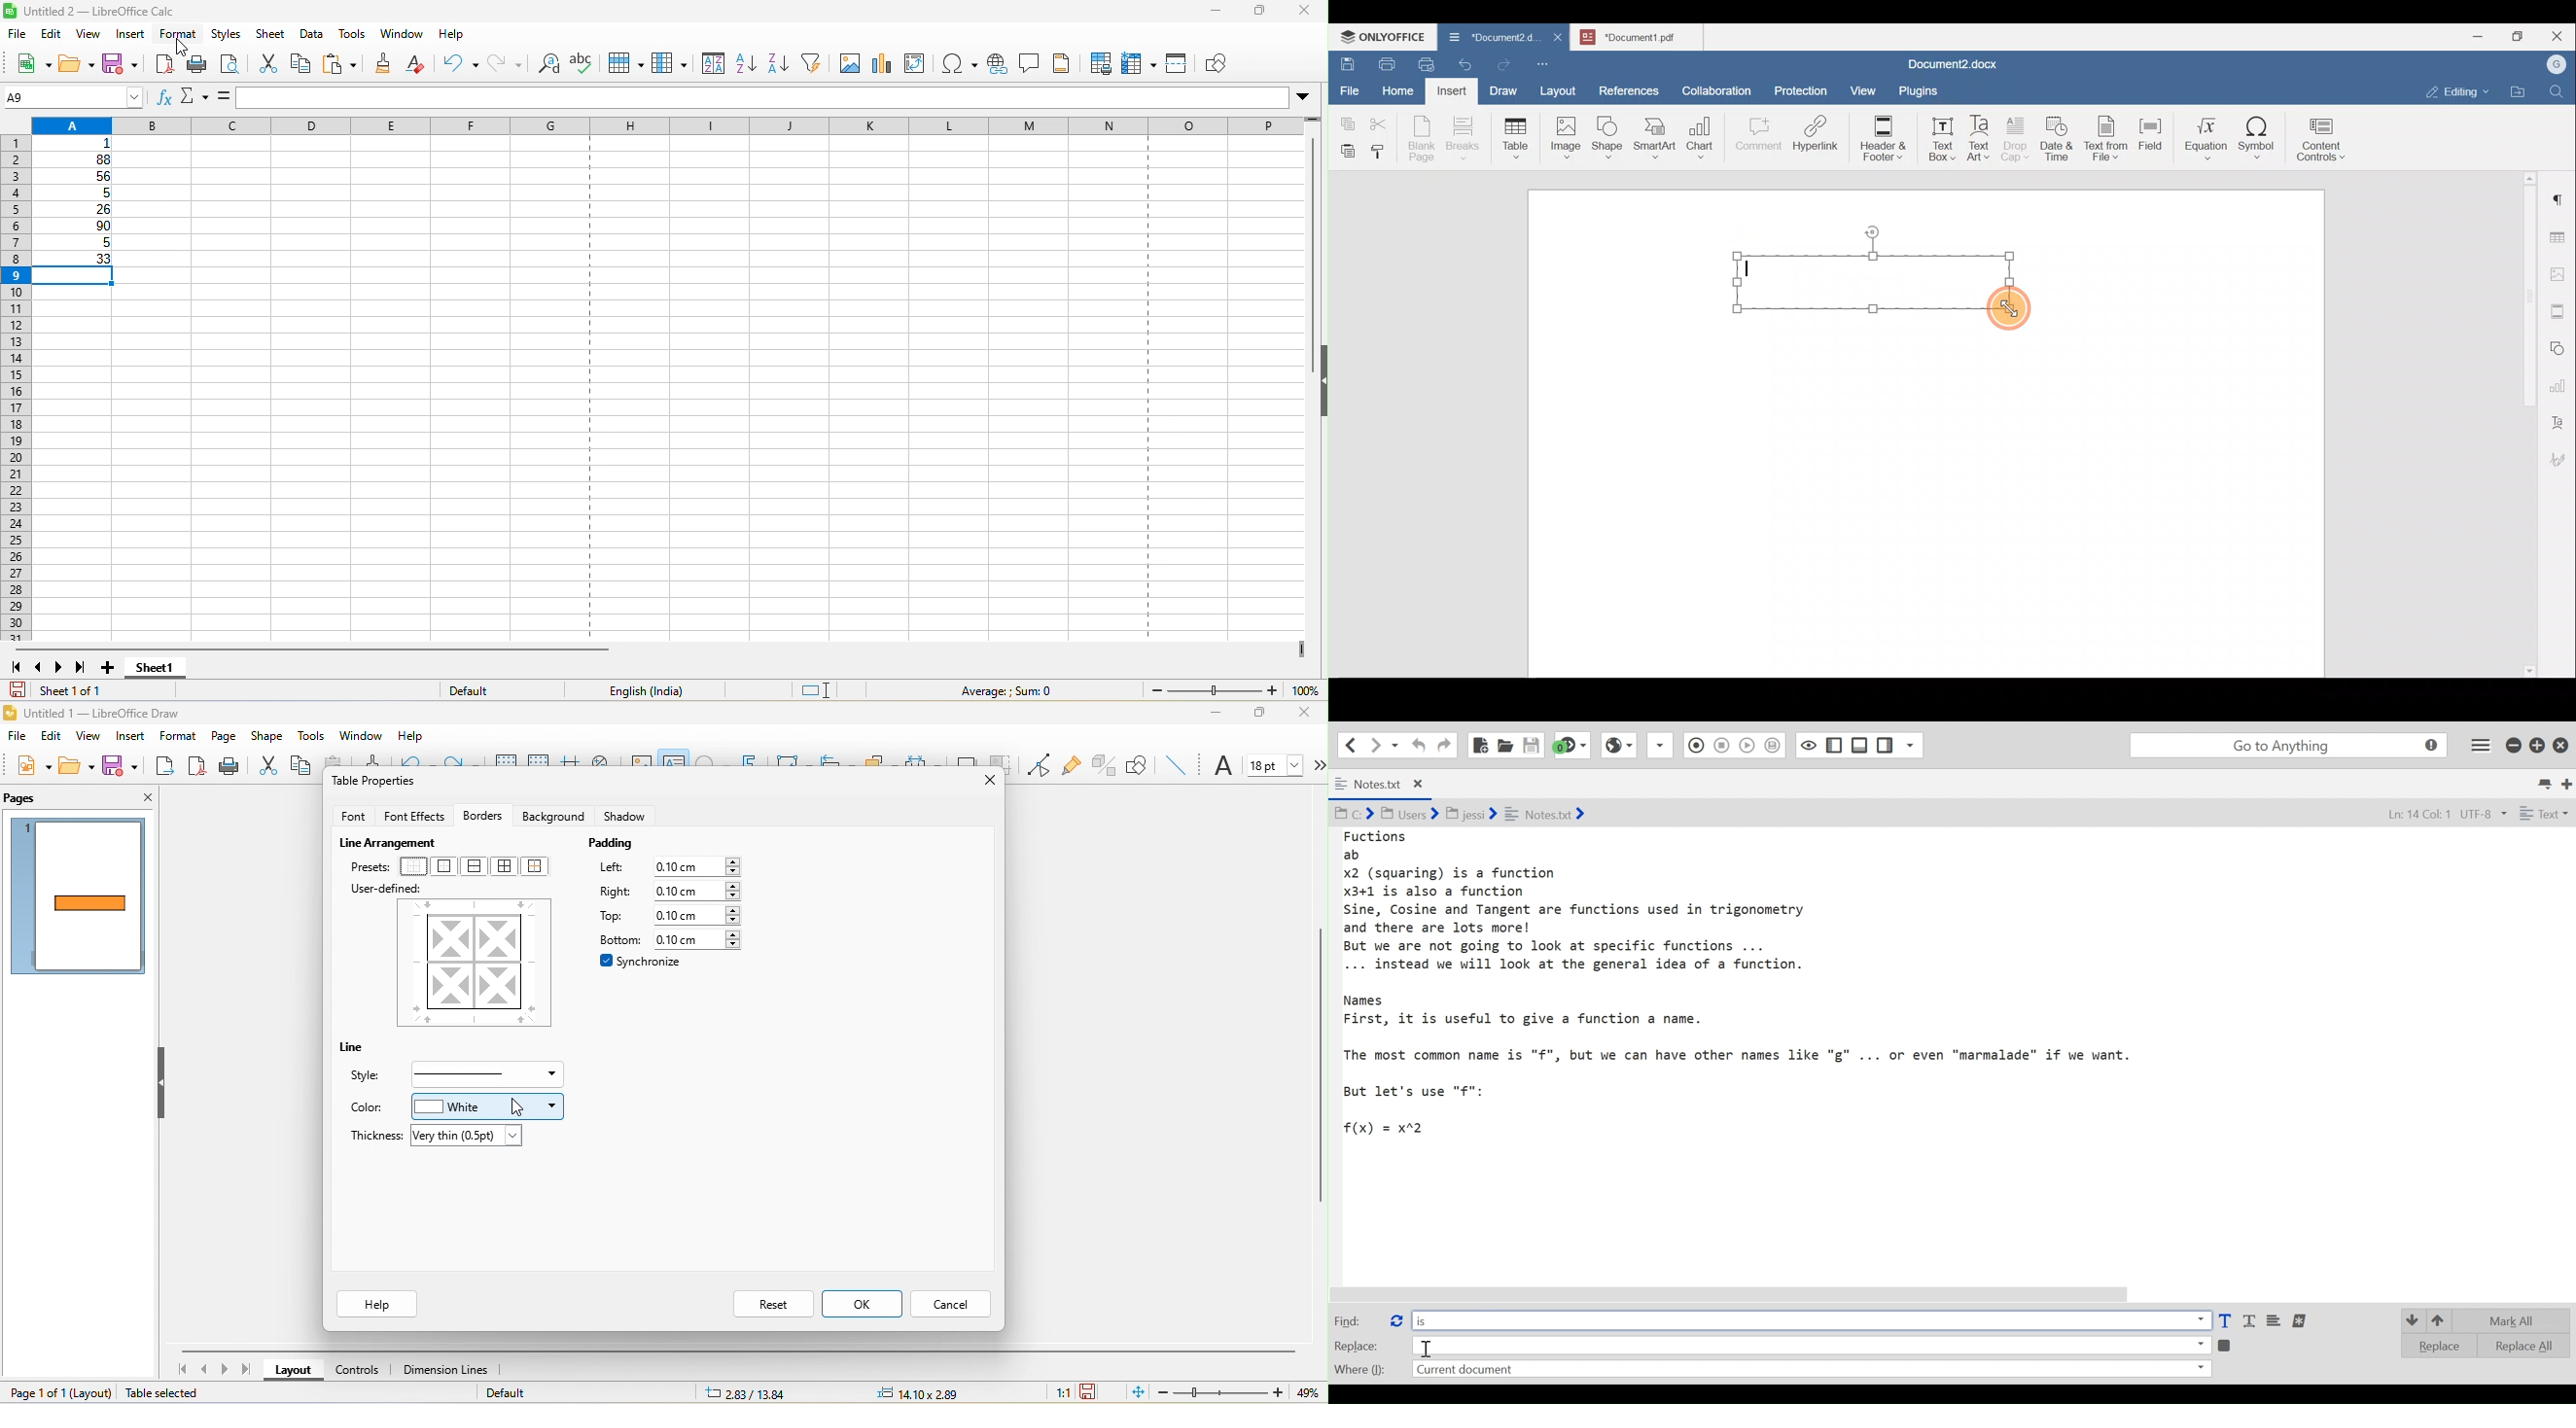 This screenshot has height=1428, width=2576. I want to click on font size, so click(1276, 765).